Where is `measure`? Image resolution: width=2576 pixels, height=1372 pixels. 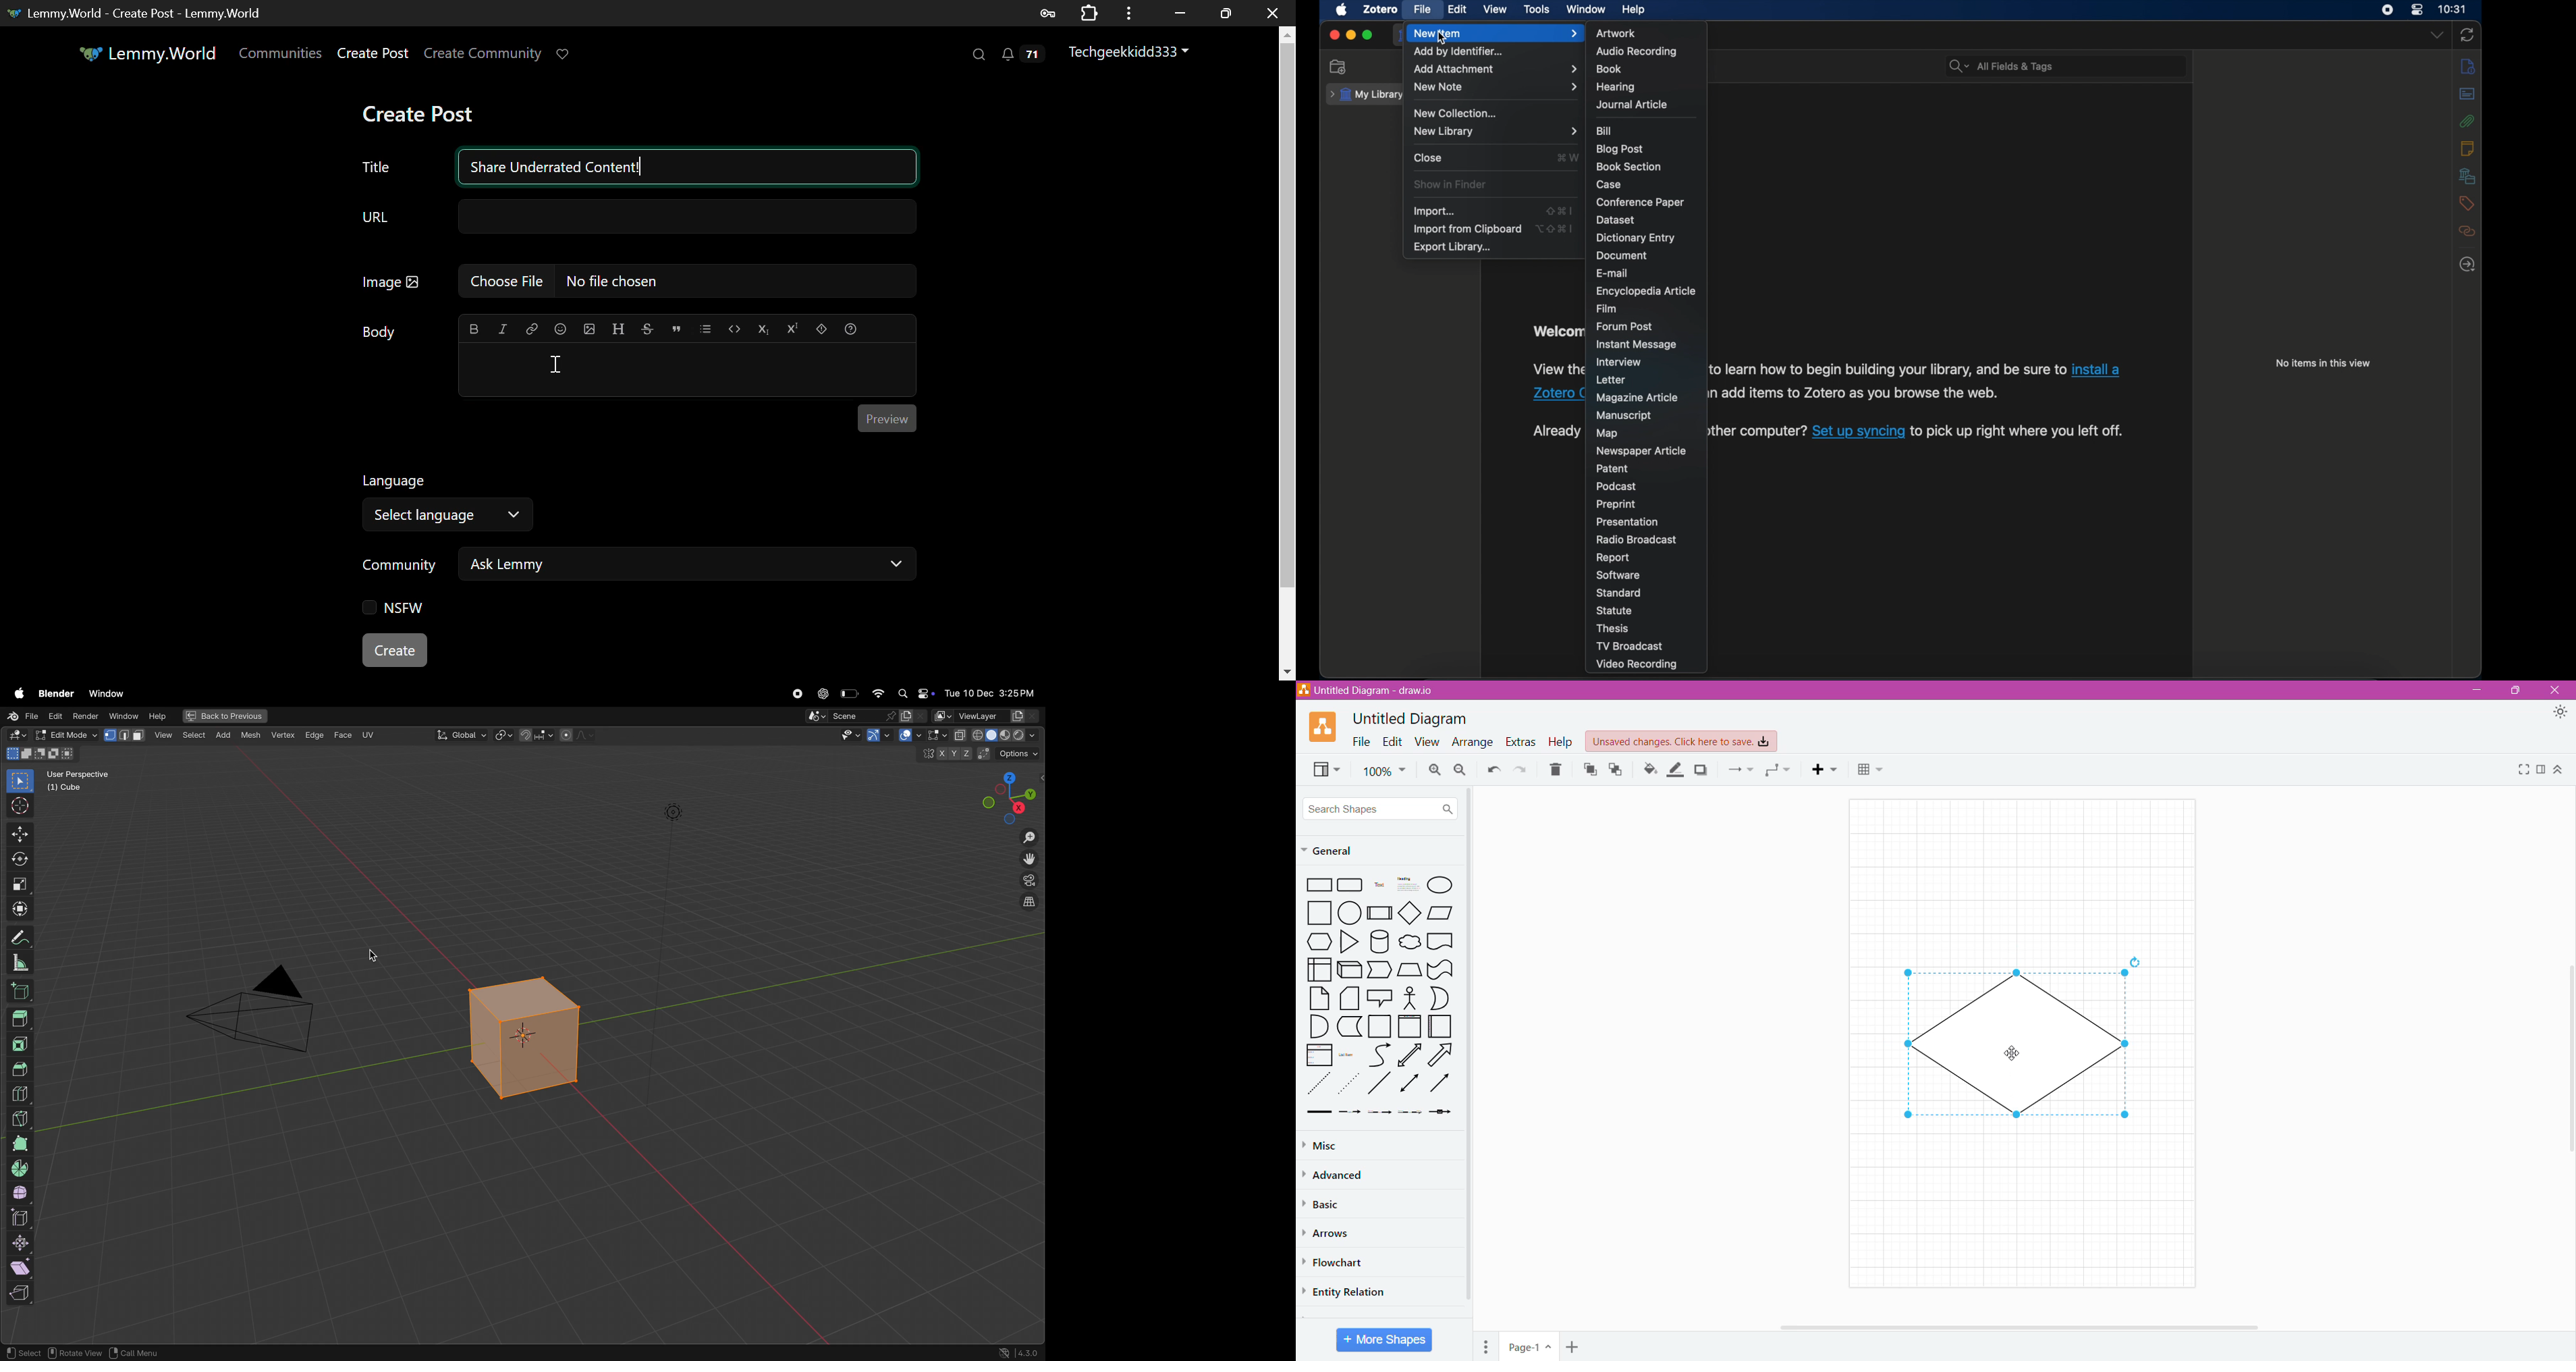
measure is located at coordinates (21, 964).